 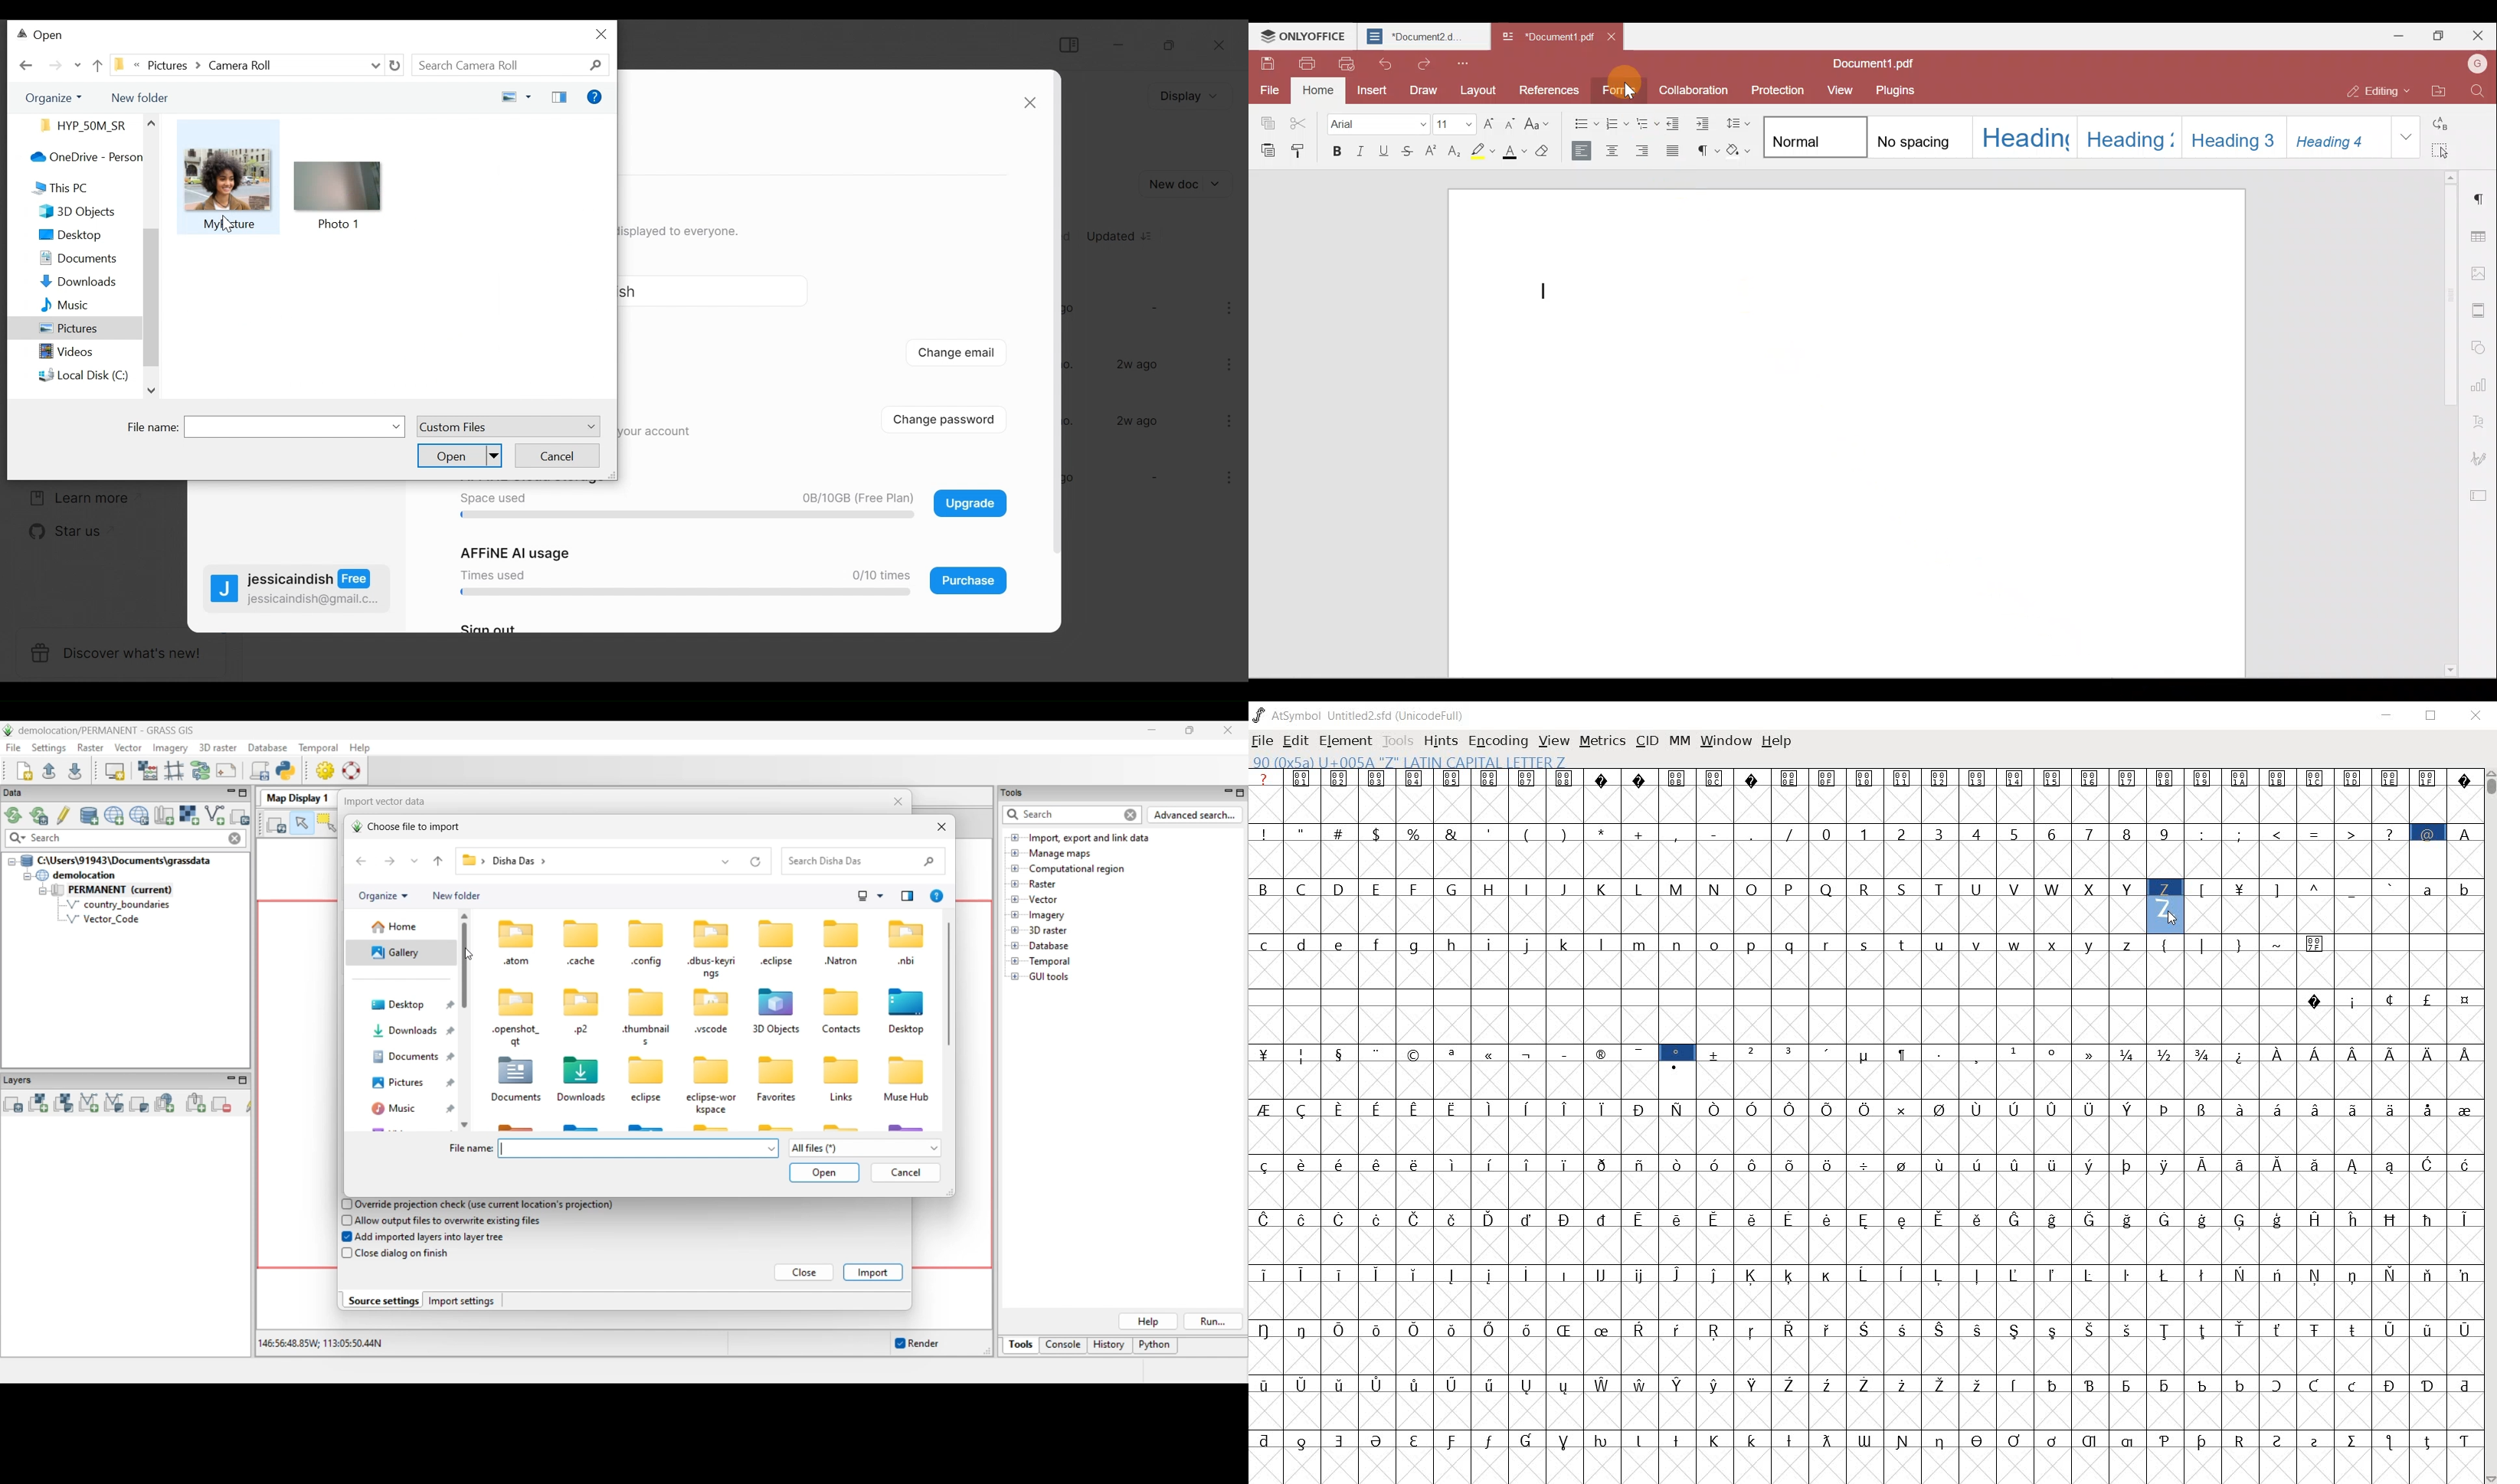 I want to click on CURSOR, so click(x=2174, y=920).